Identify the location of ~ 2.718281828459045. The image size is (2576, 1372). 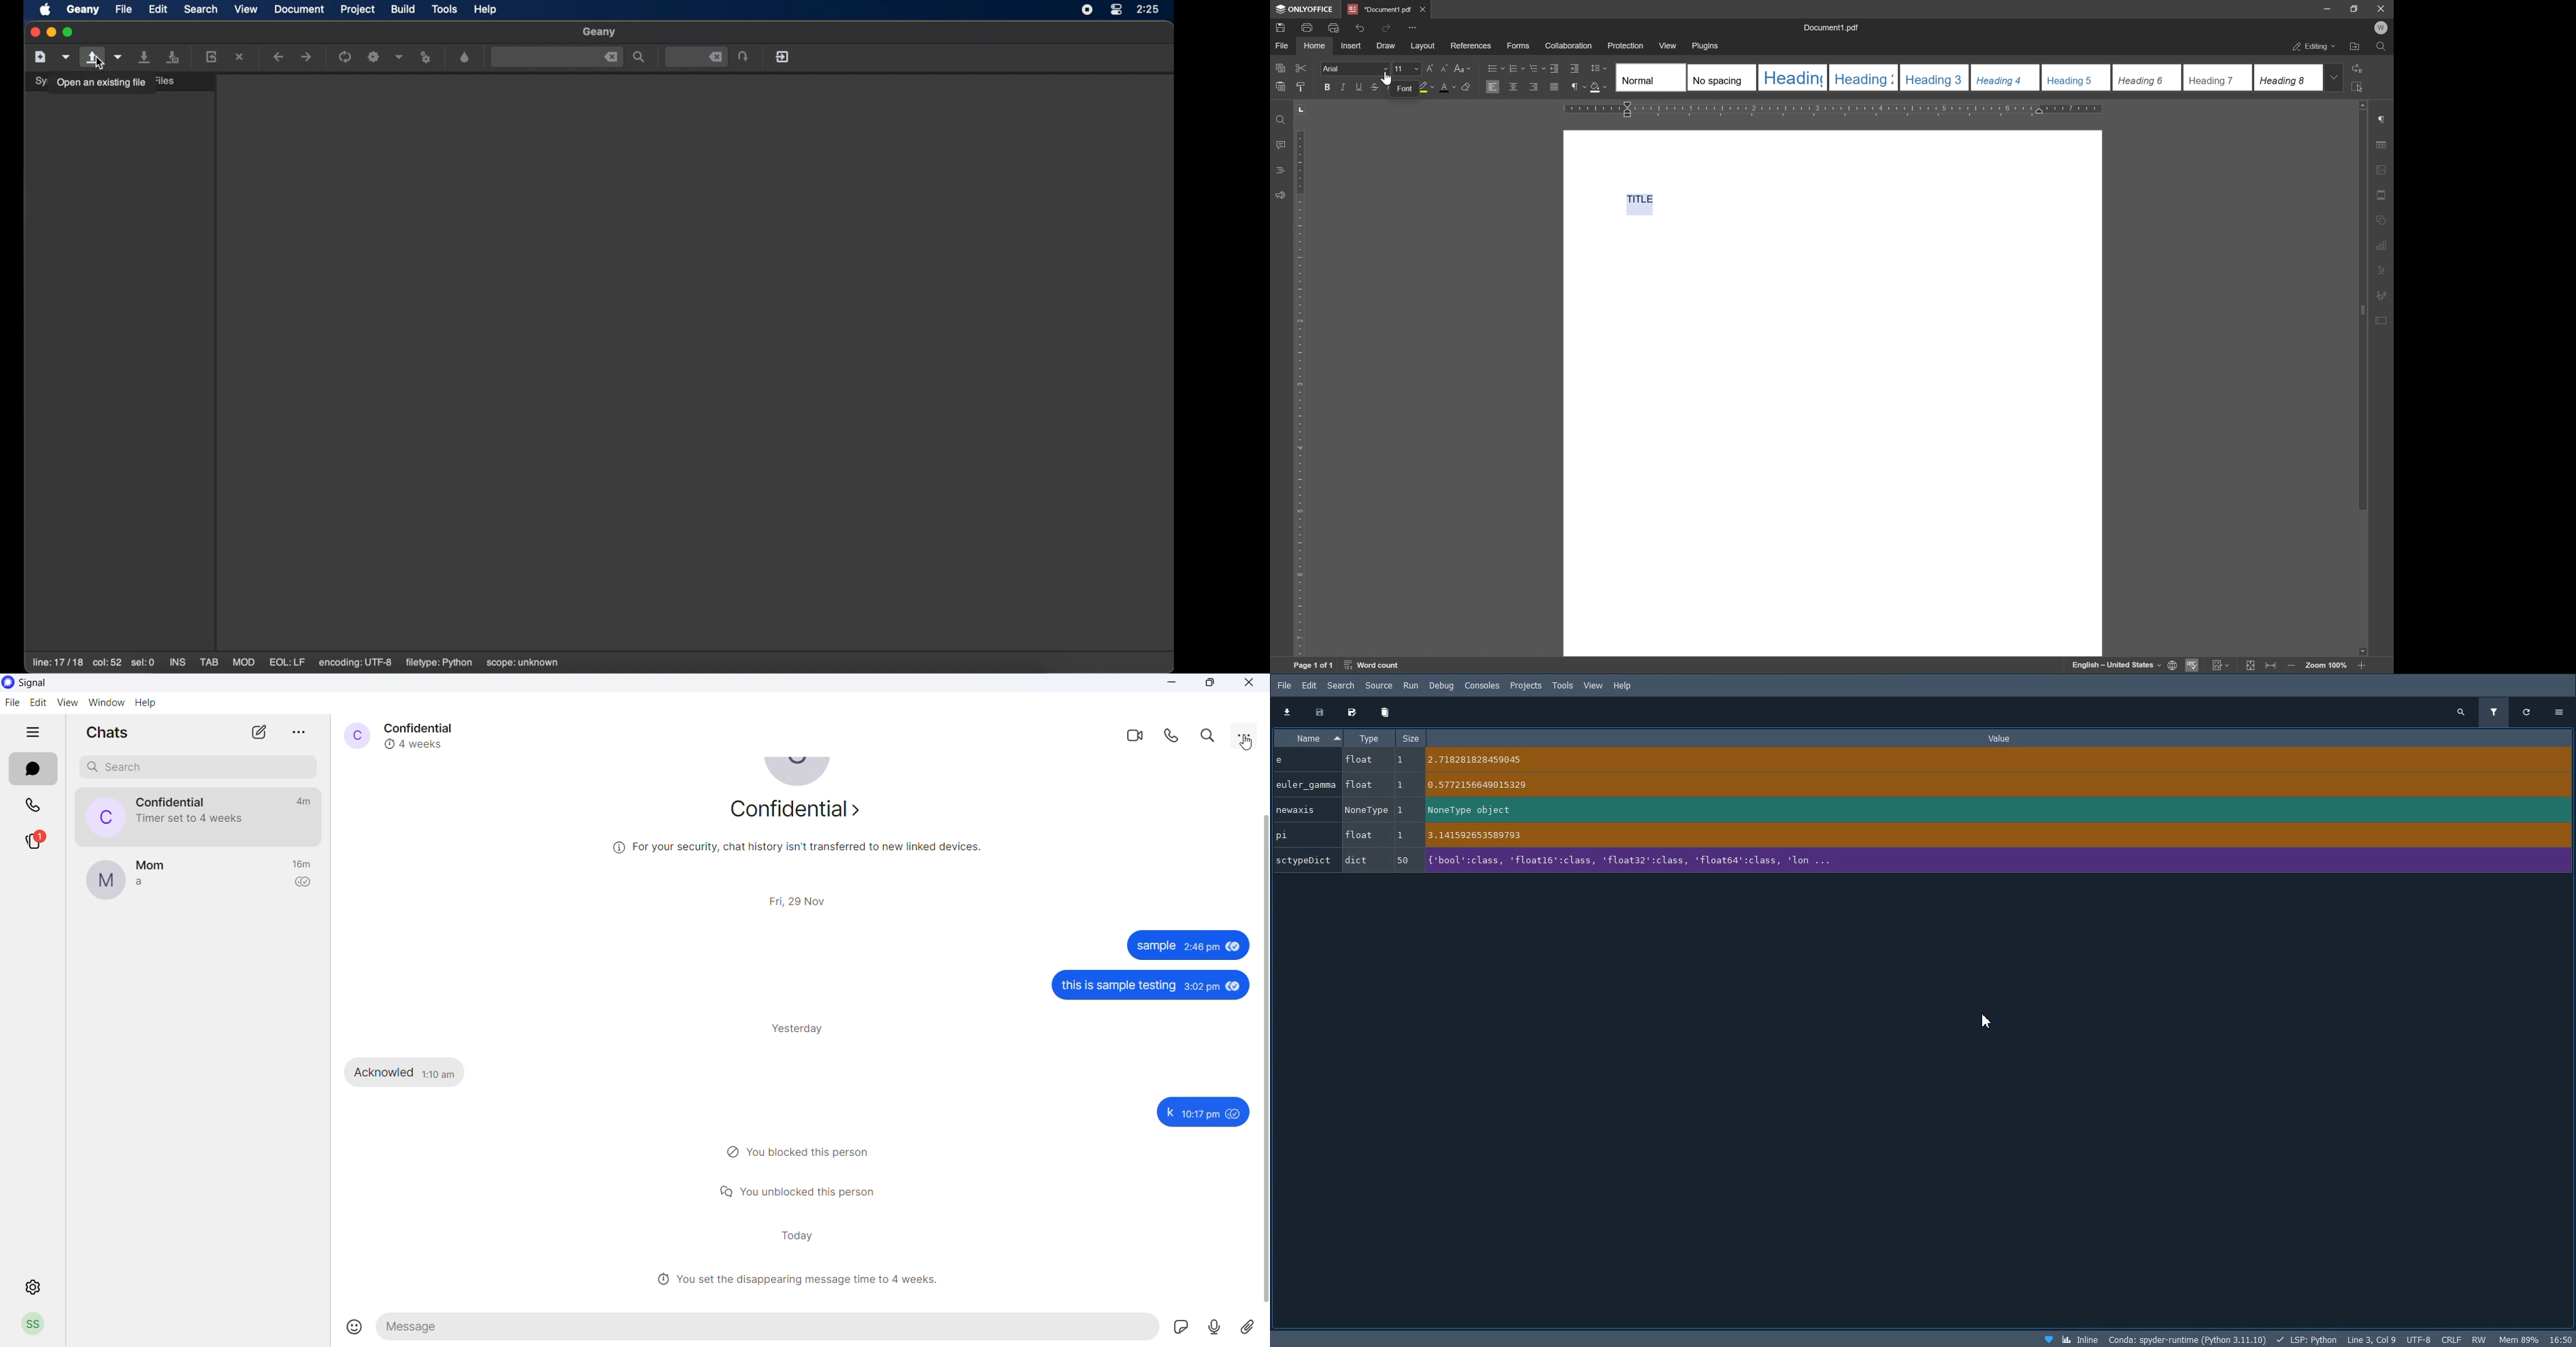
(1480, 759).